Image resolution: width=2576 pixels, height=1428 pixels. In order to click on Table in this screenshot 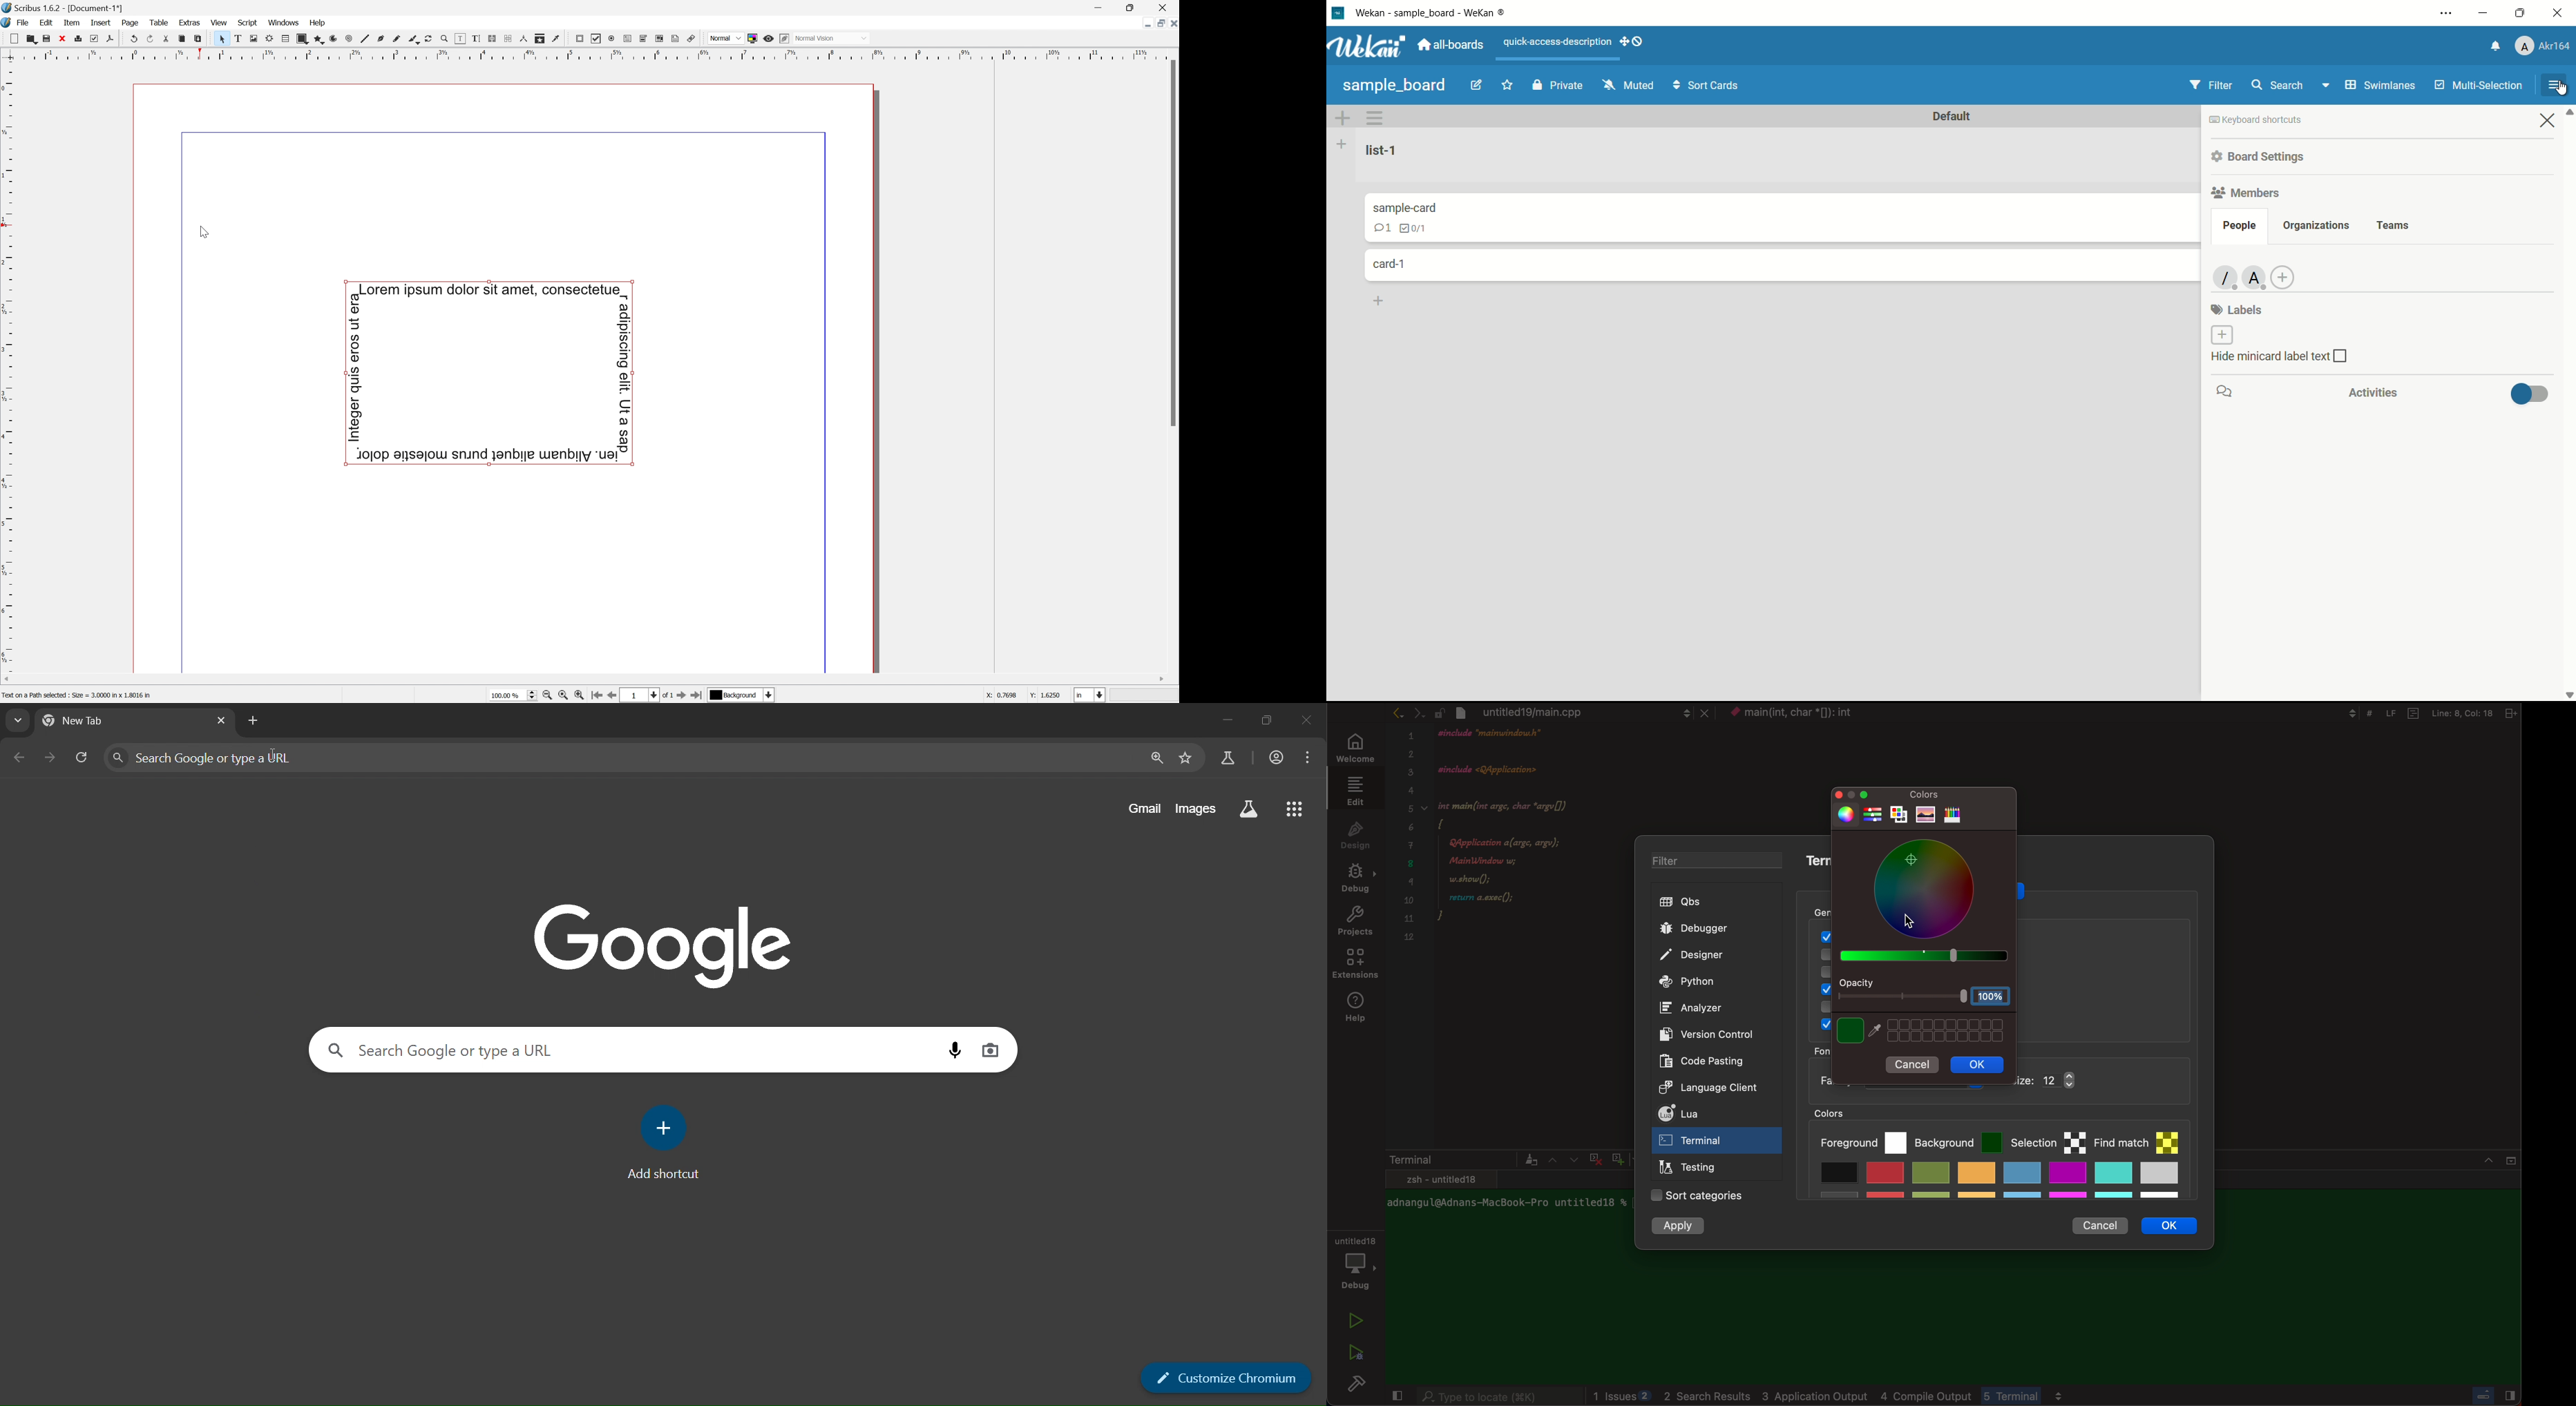, I will do `click(160, 23)`.